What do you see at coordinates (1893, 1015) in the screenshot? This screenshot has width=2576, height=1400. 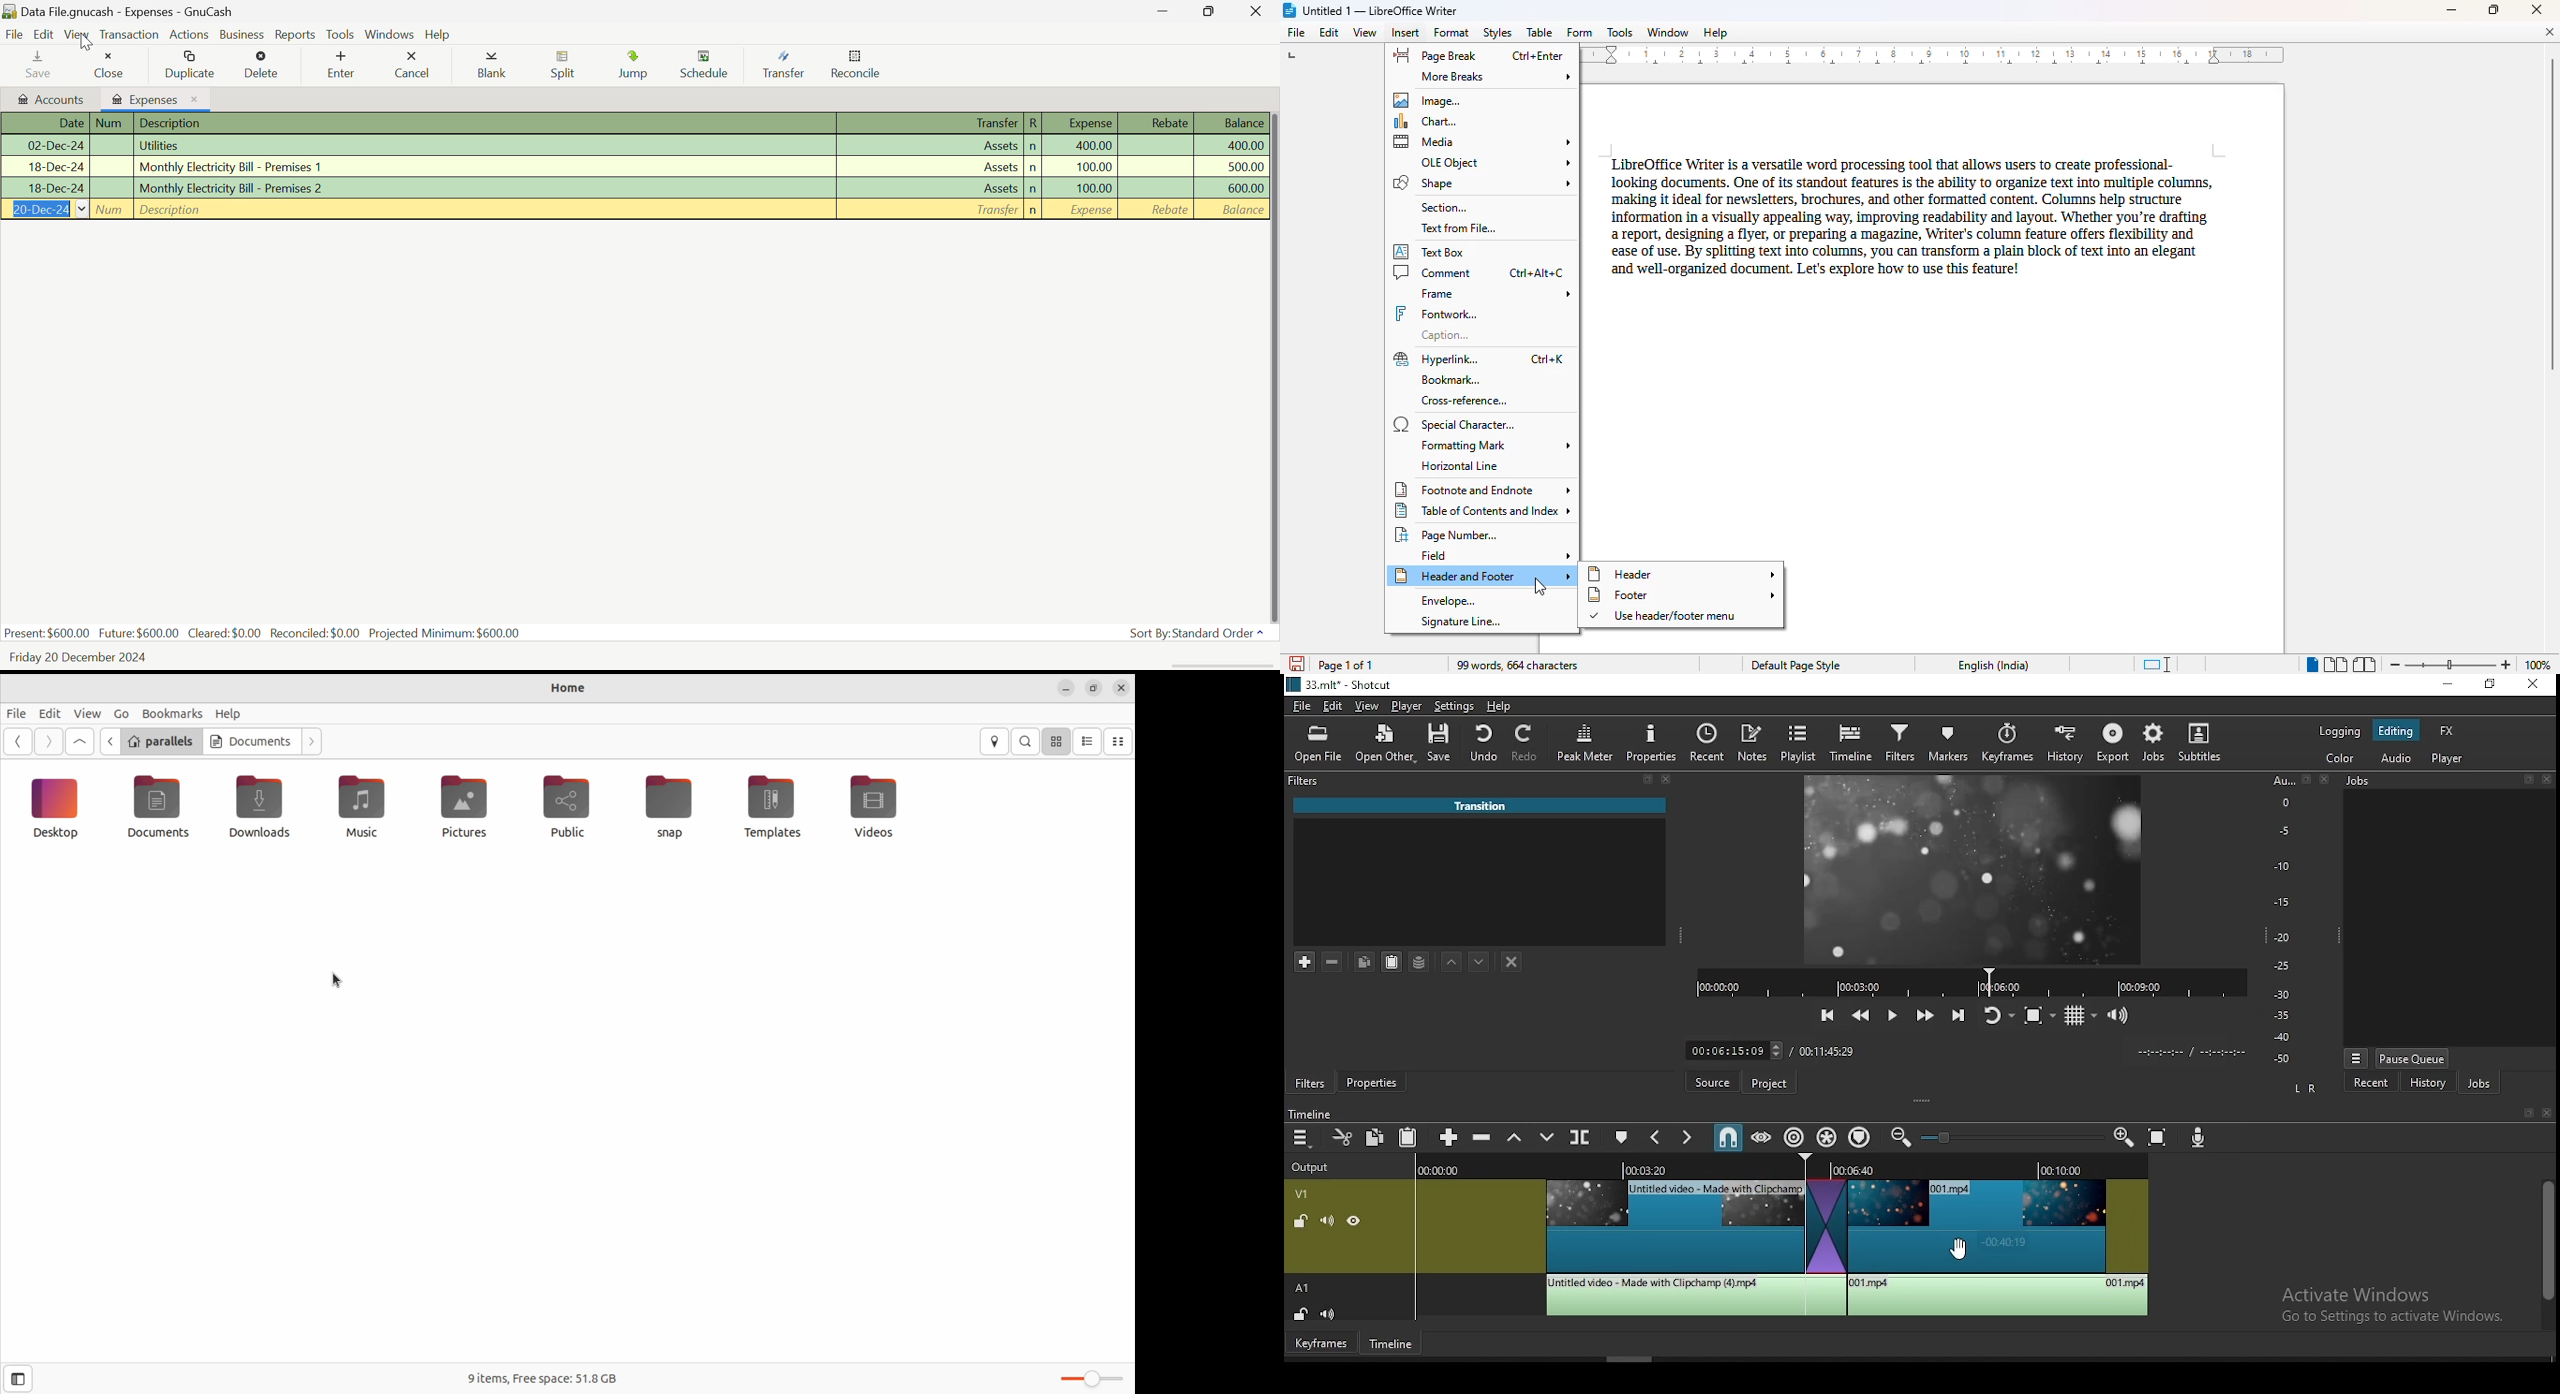 I see `play/pause` at bounding box center [1893, 1015].